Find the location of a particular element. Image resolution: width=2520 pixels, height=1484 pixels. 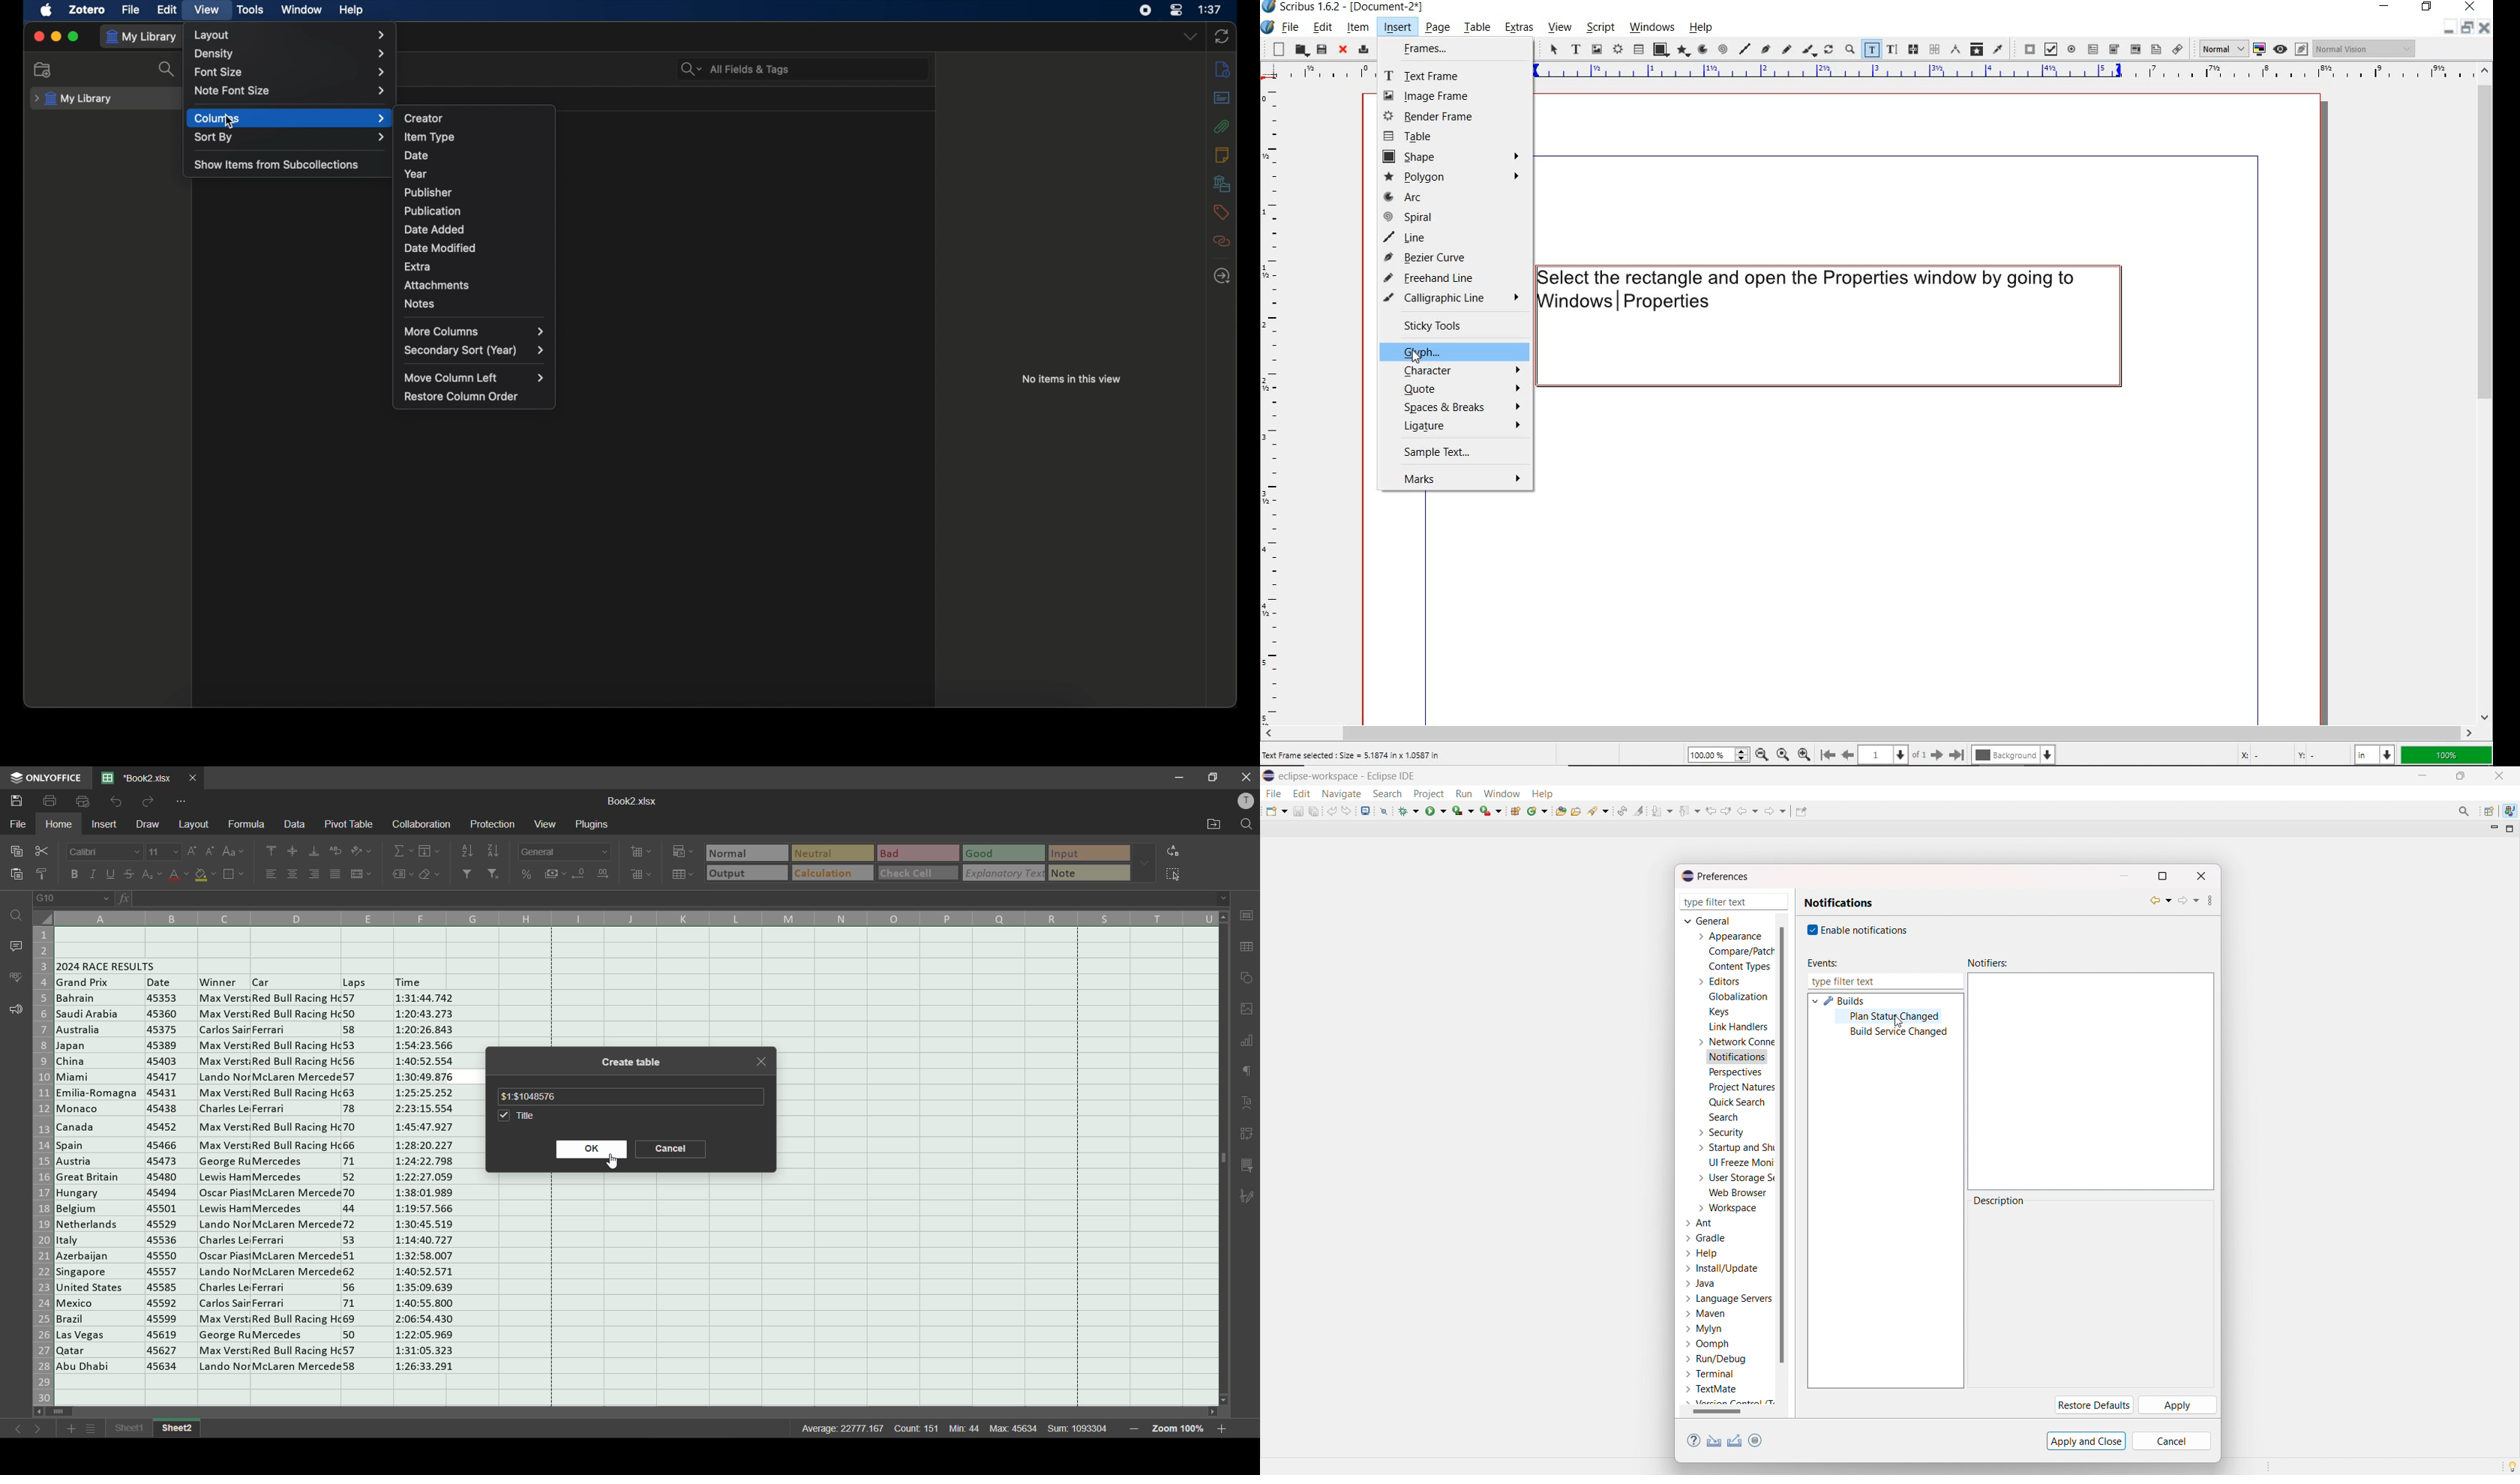

item type is located at coordinates (430, 136).